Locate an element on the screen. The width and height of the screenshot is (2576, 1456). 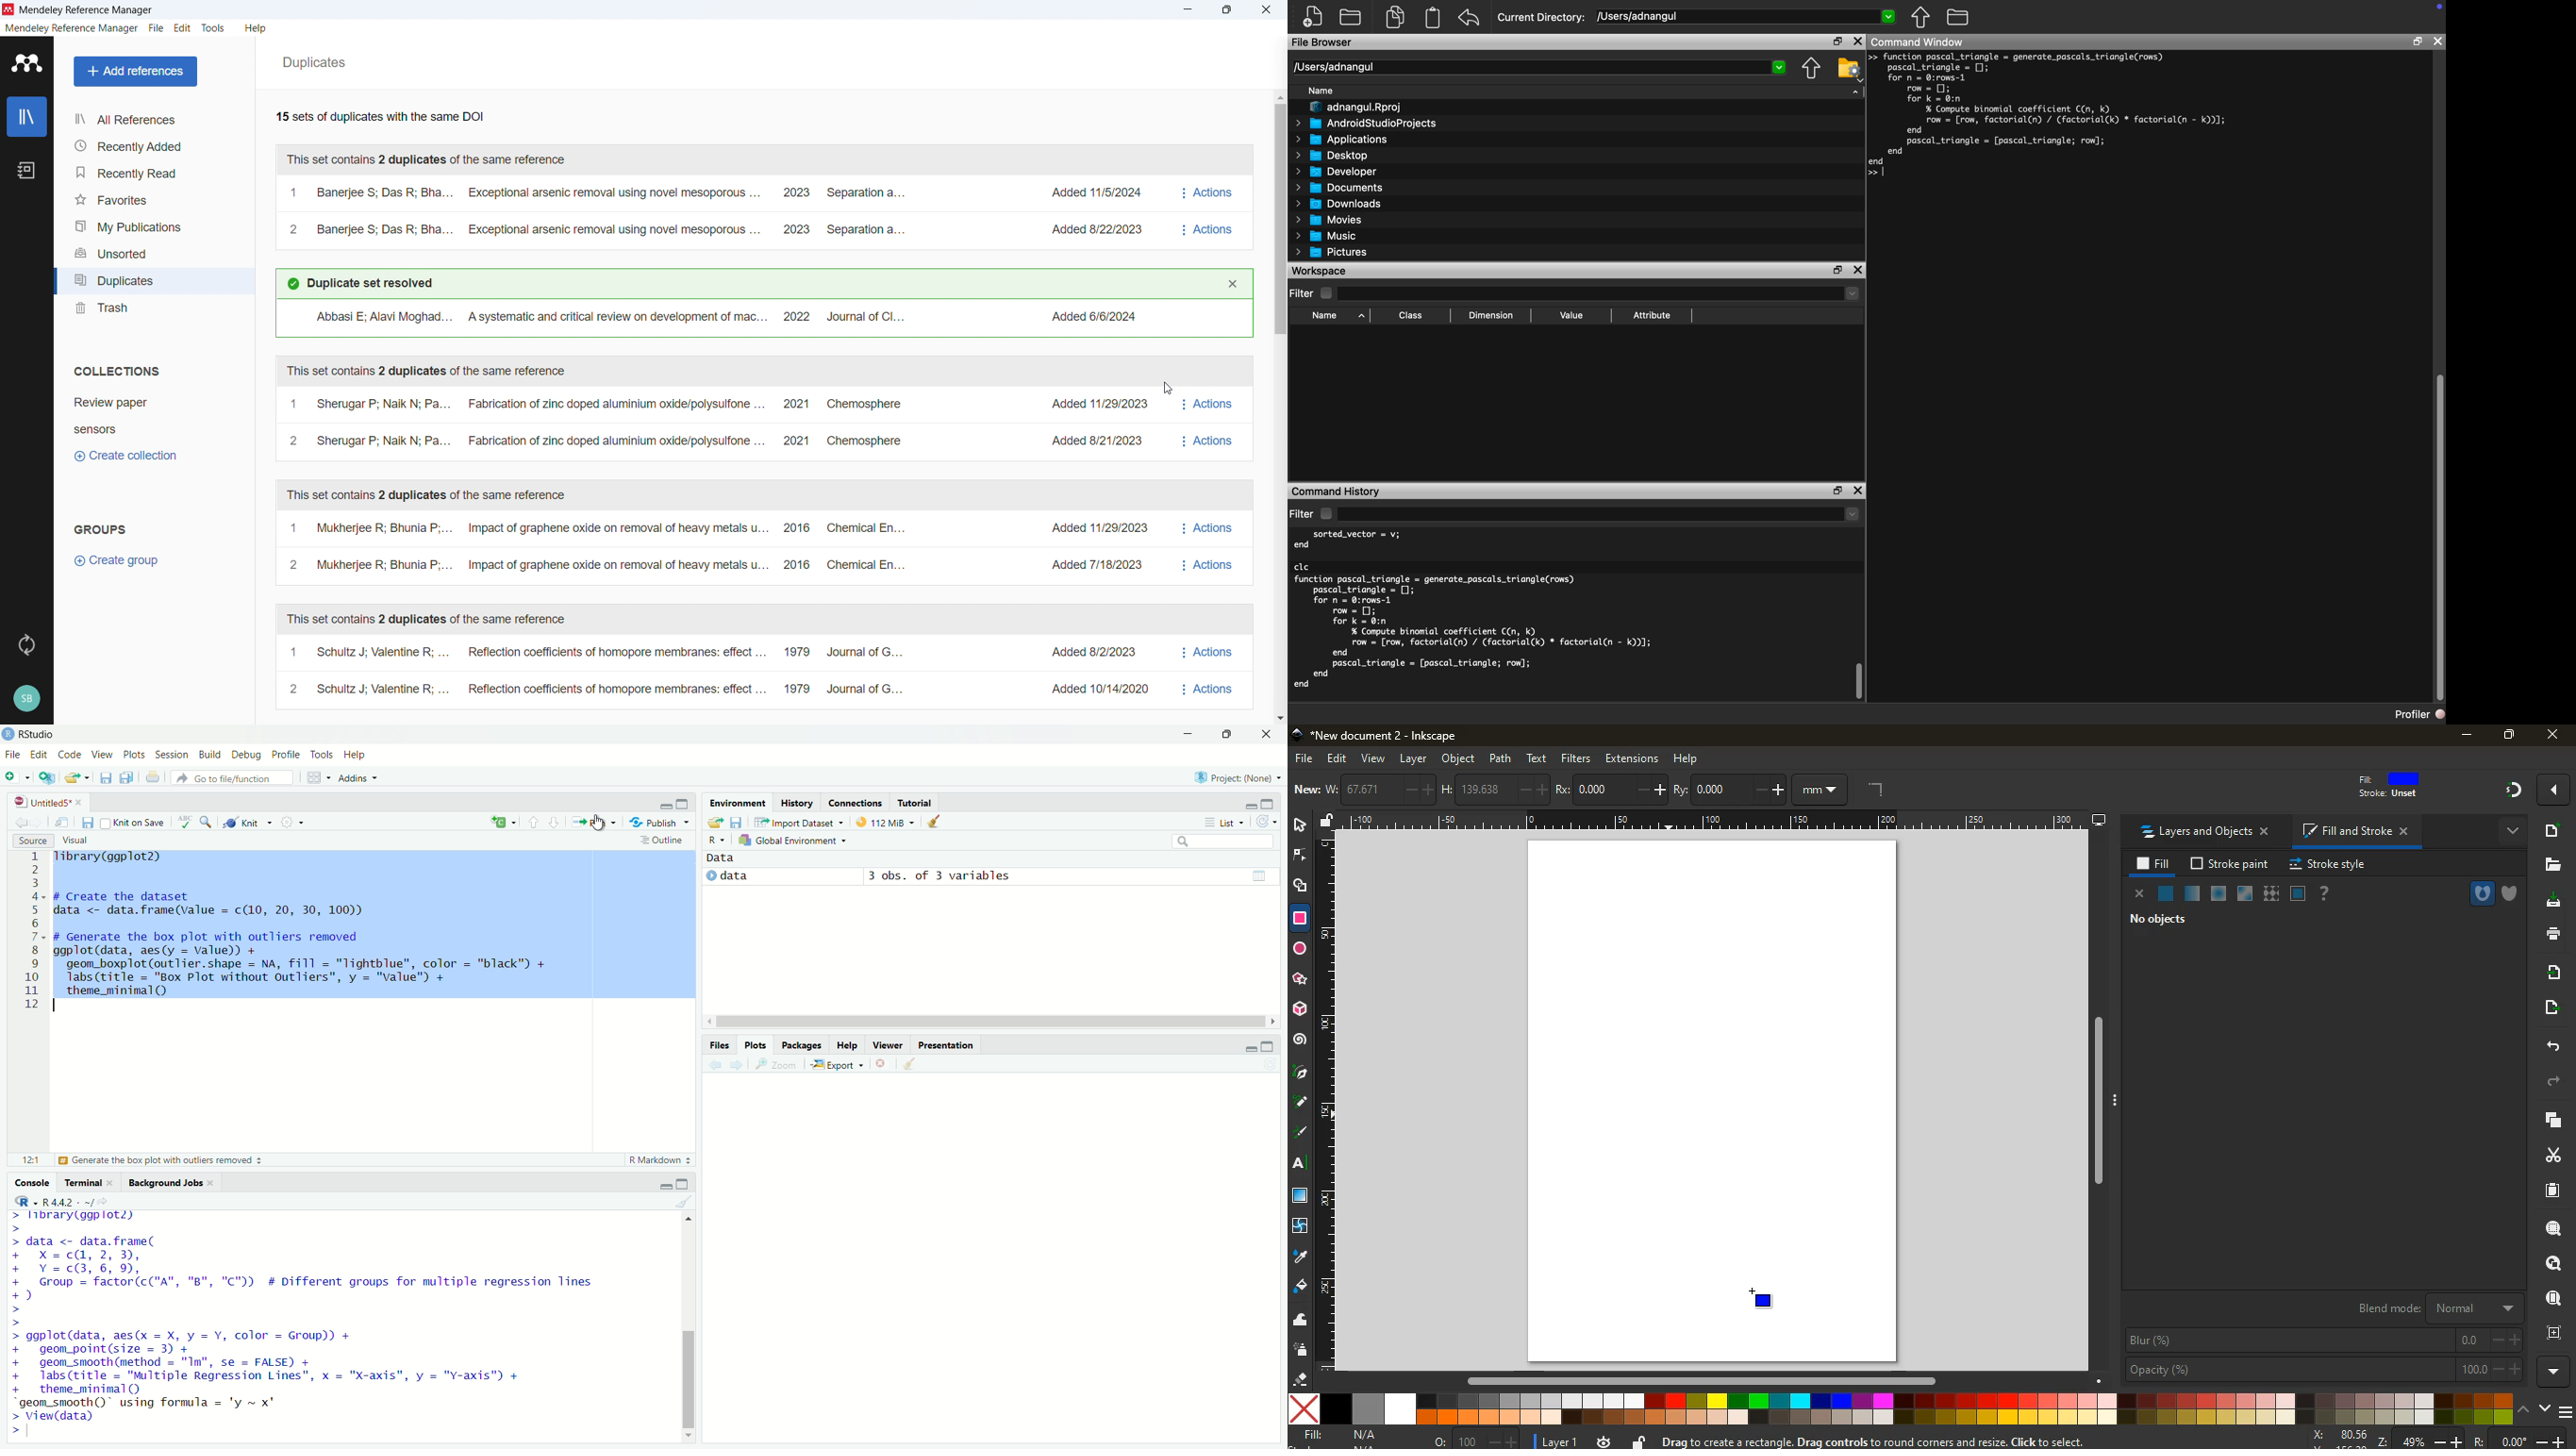
help is located at coordinates (257, 28).